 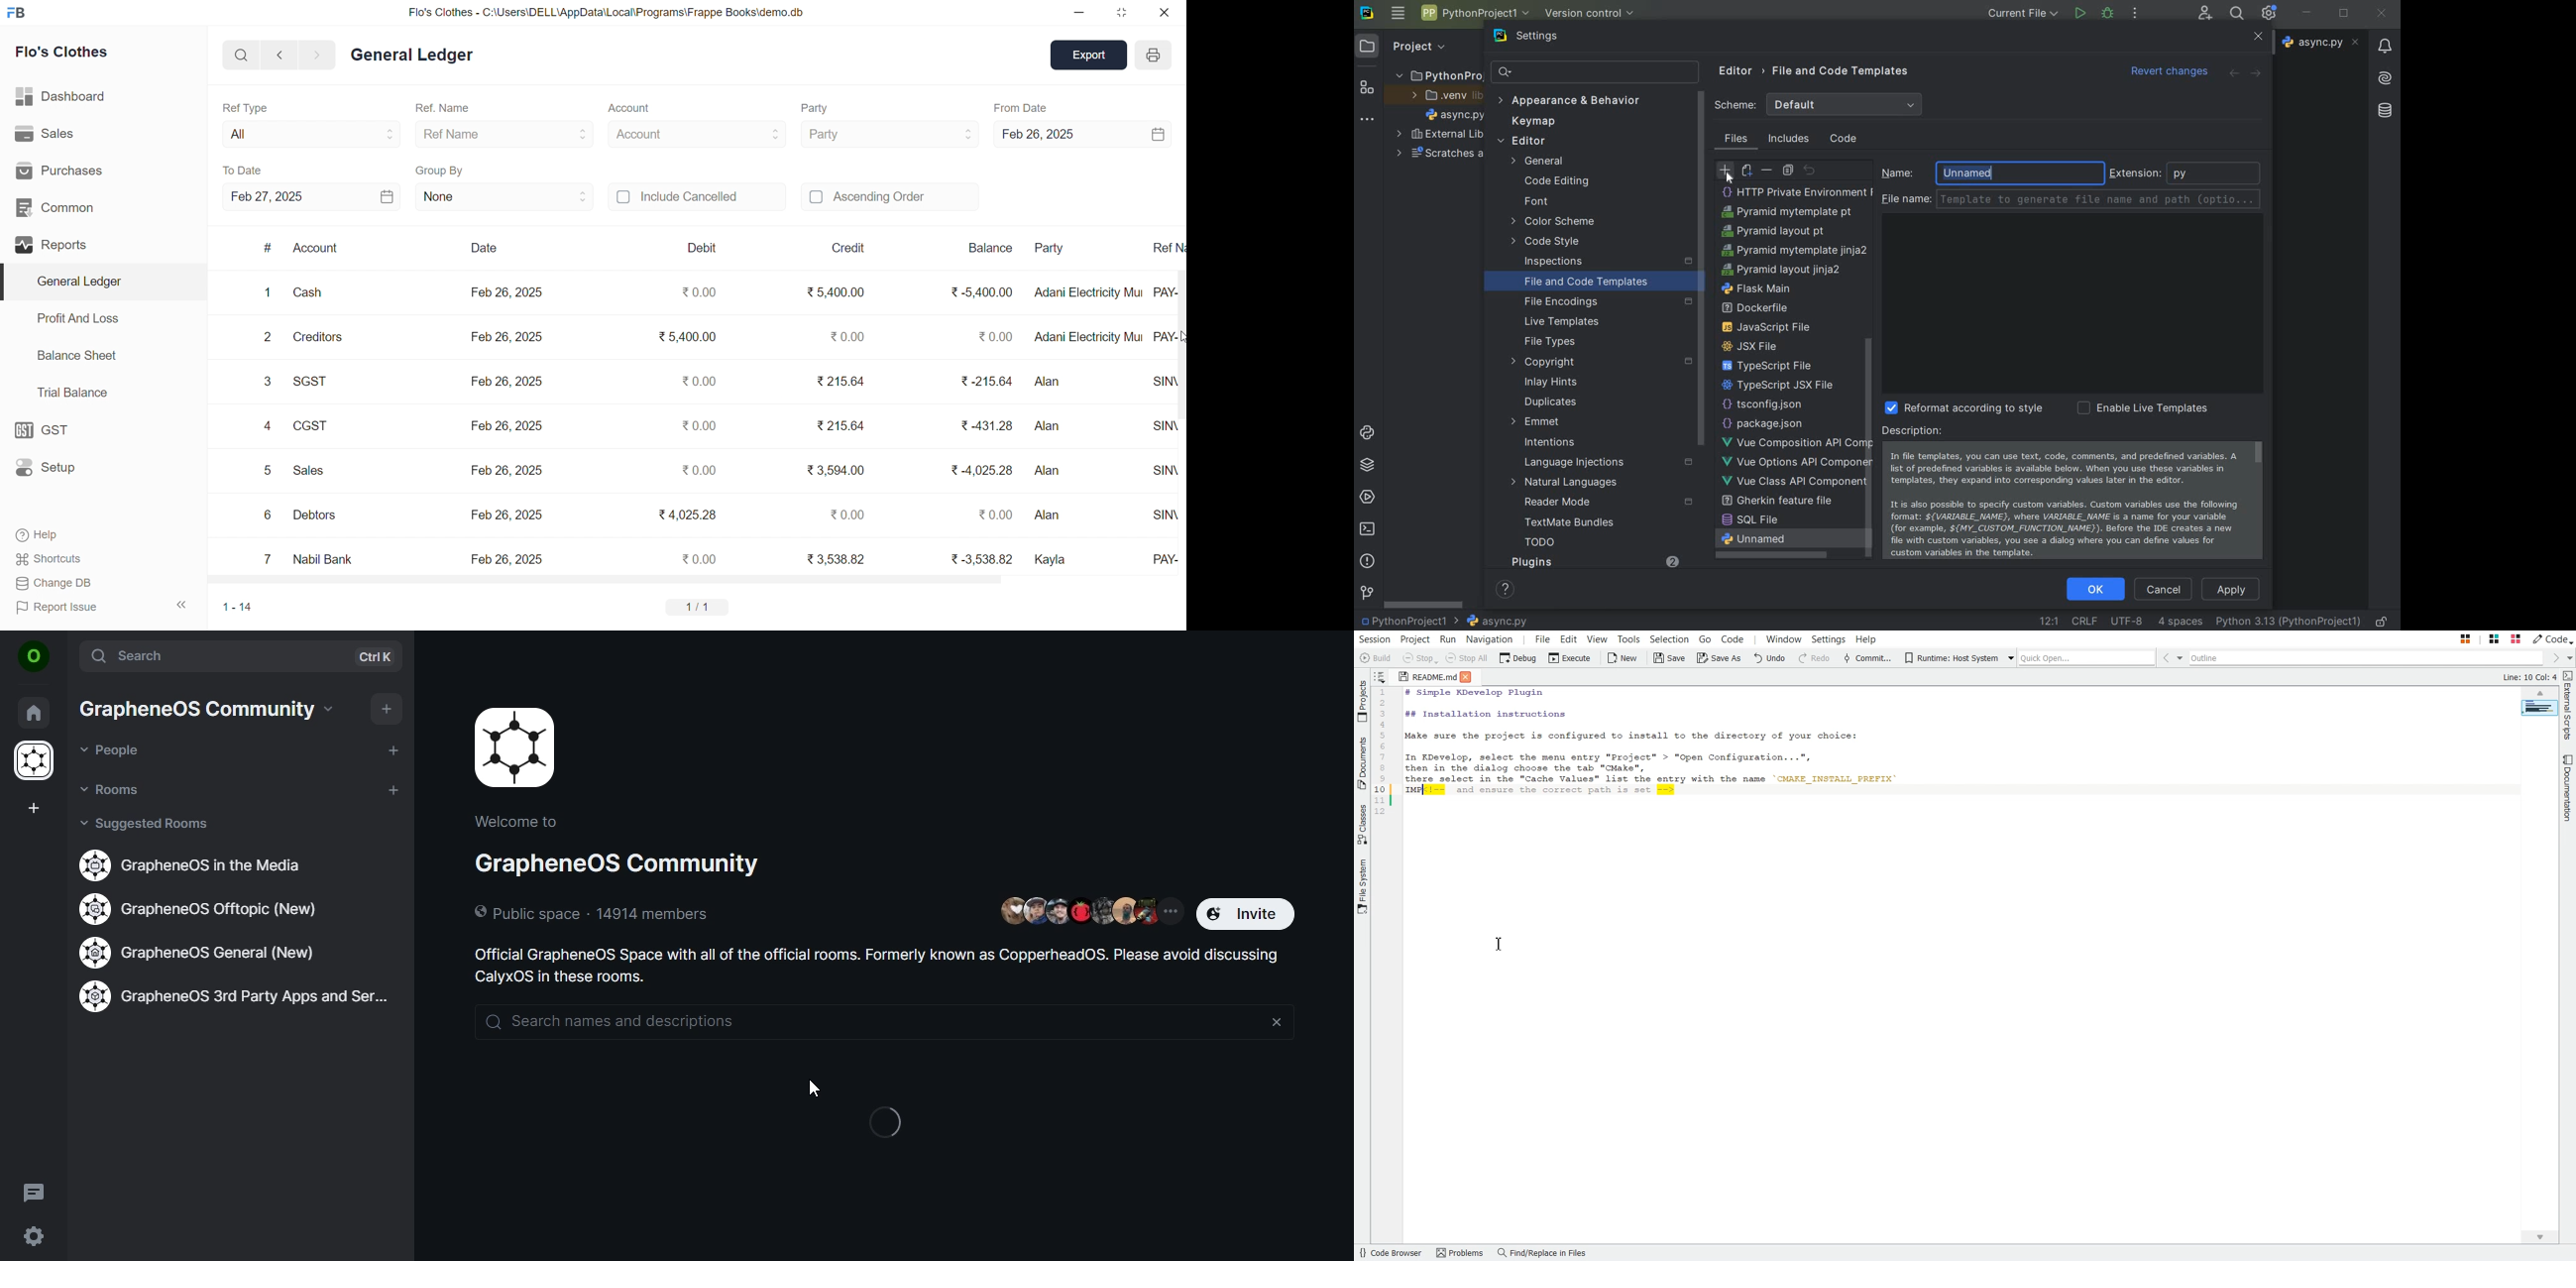 I want to click on General Ledger, so click(x=412, y=56).